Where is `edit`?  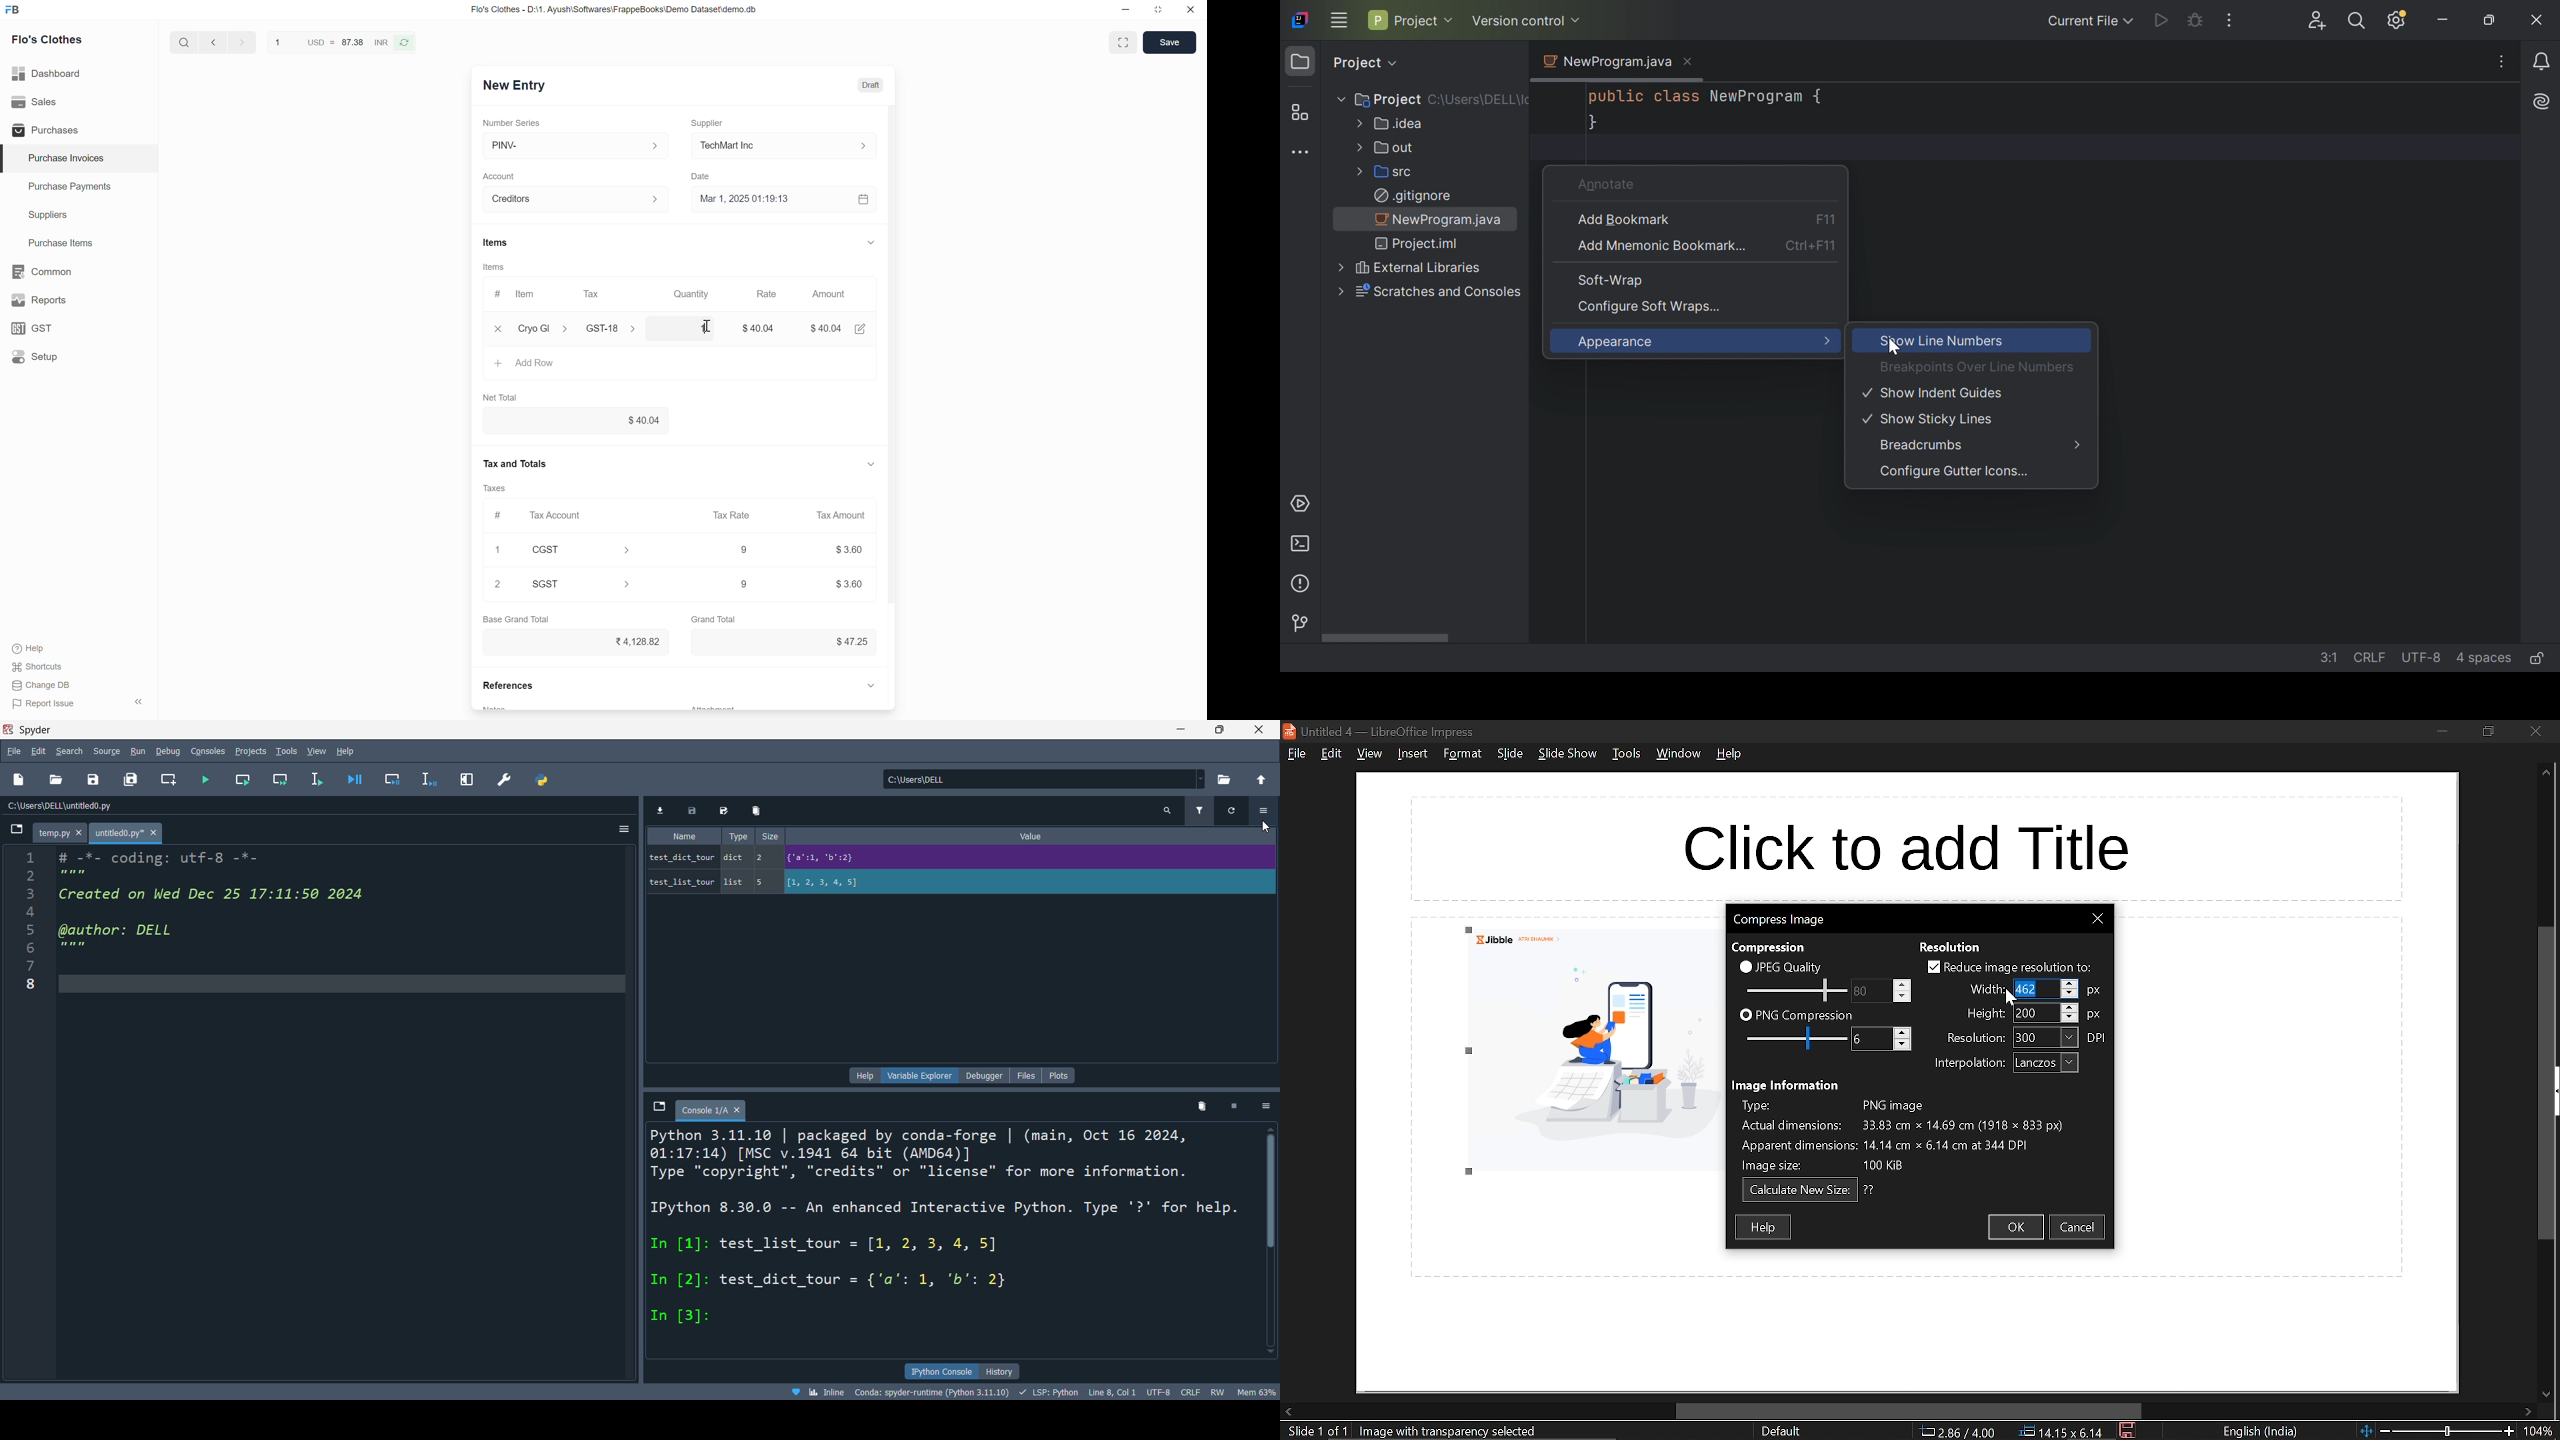 edit is located at coordinates (38, 751).